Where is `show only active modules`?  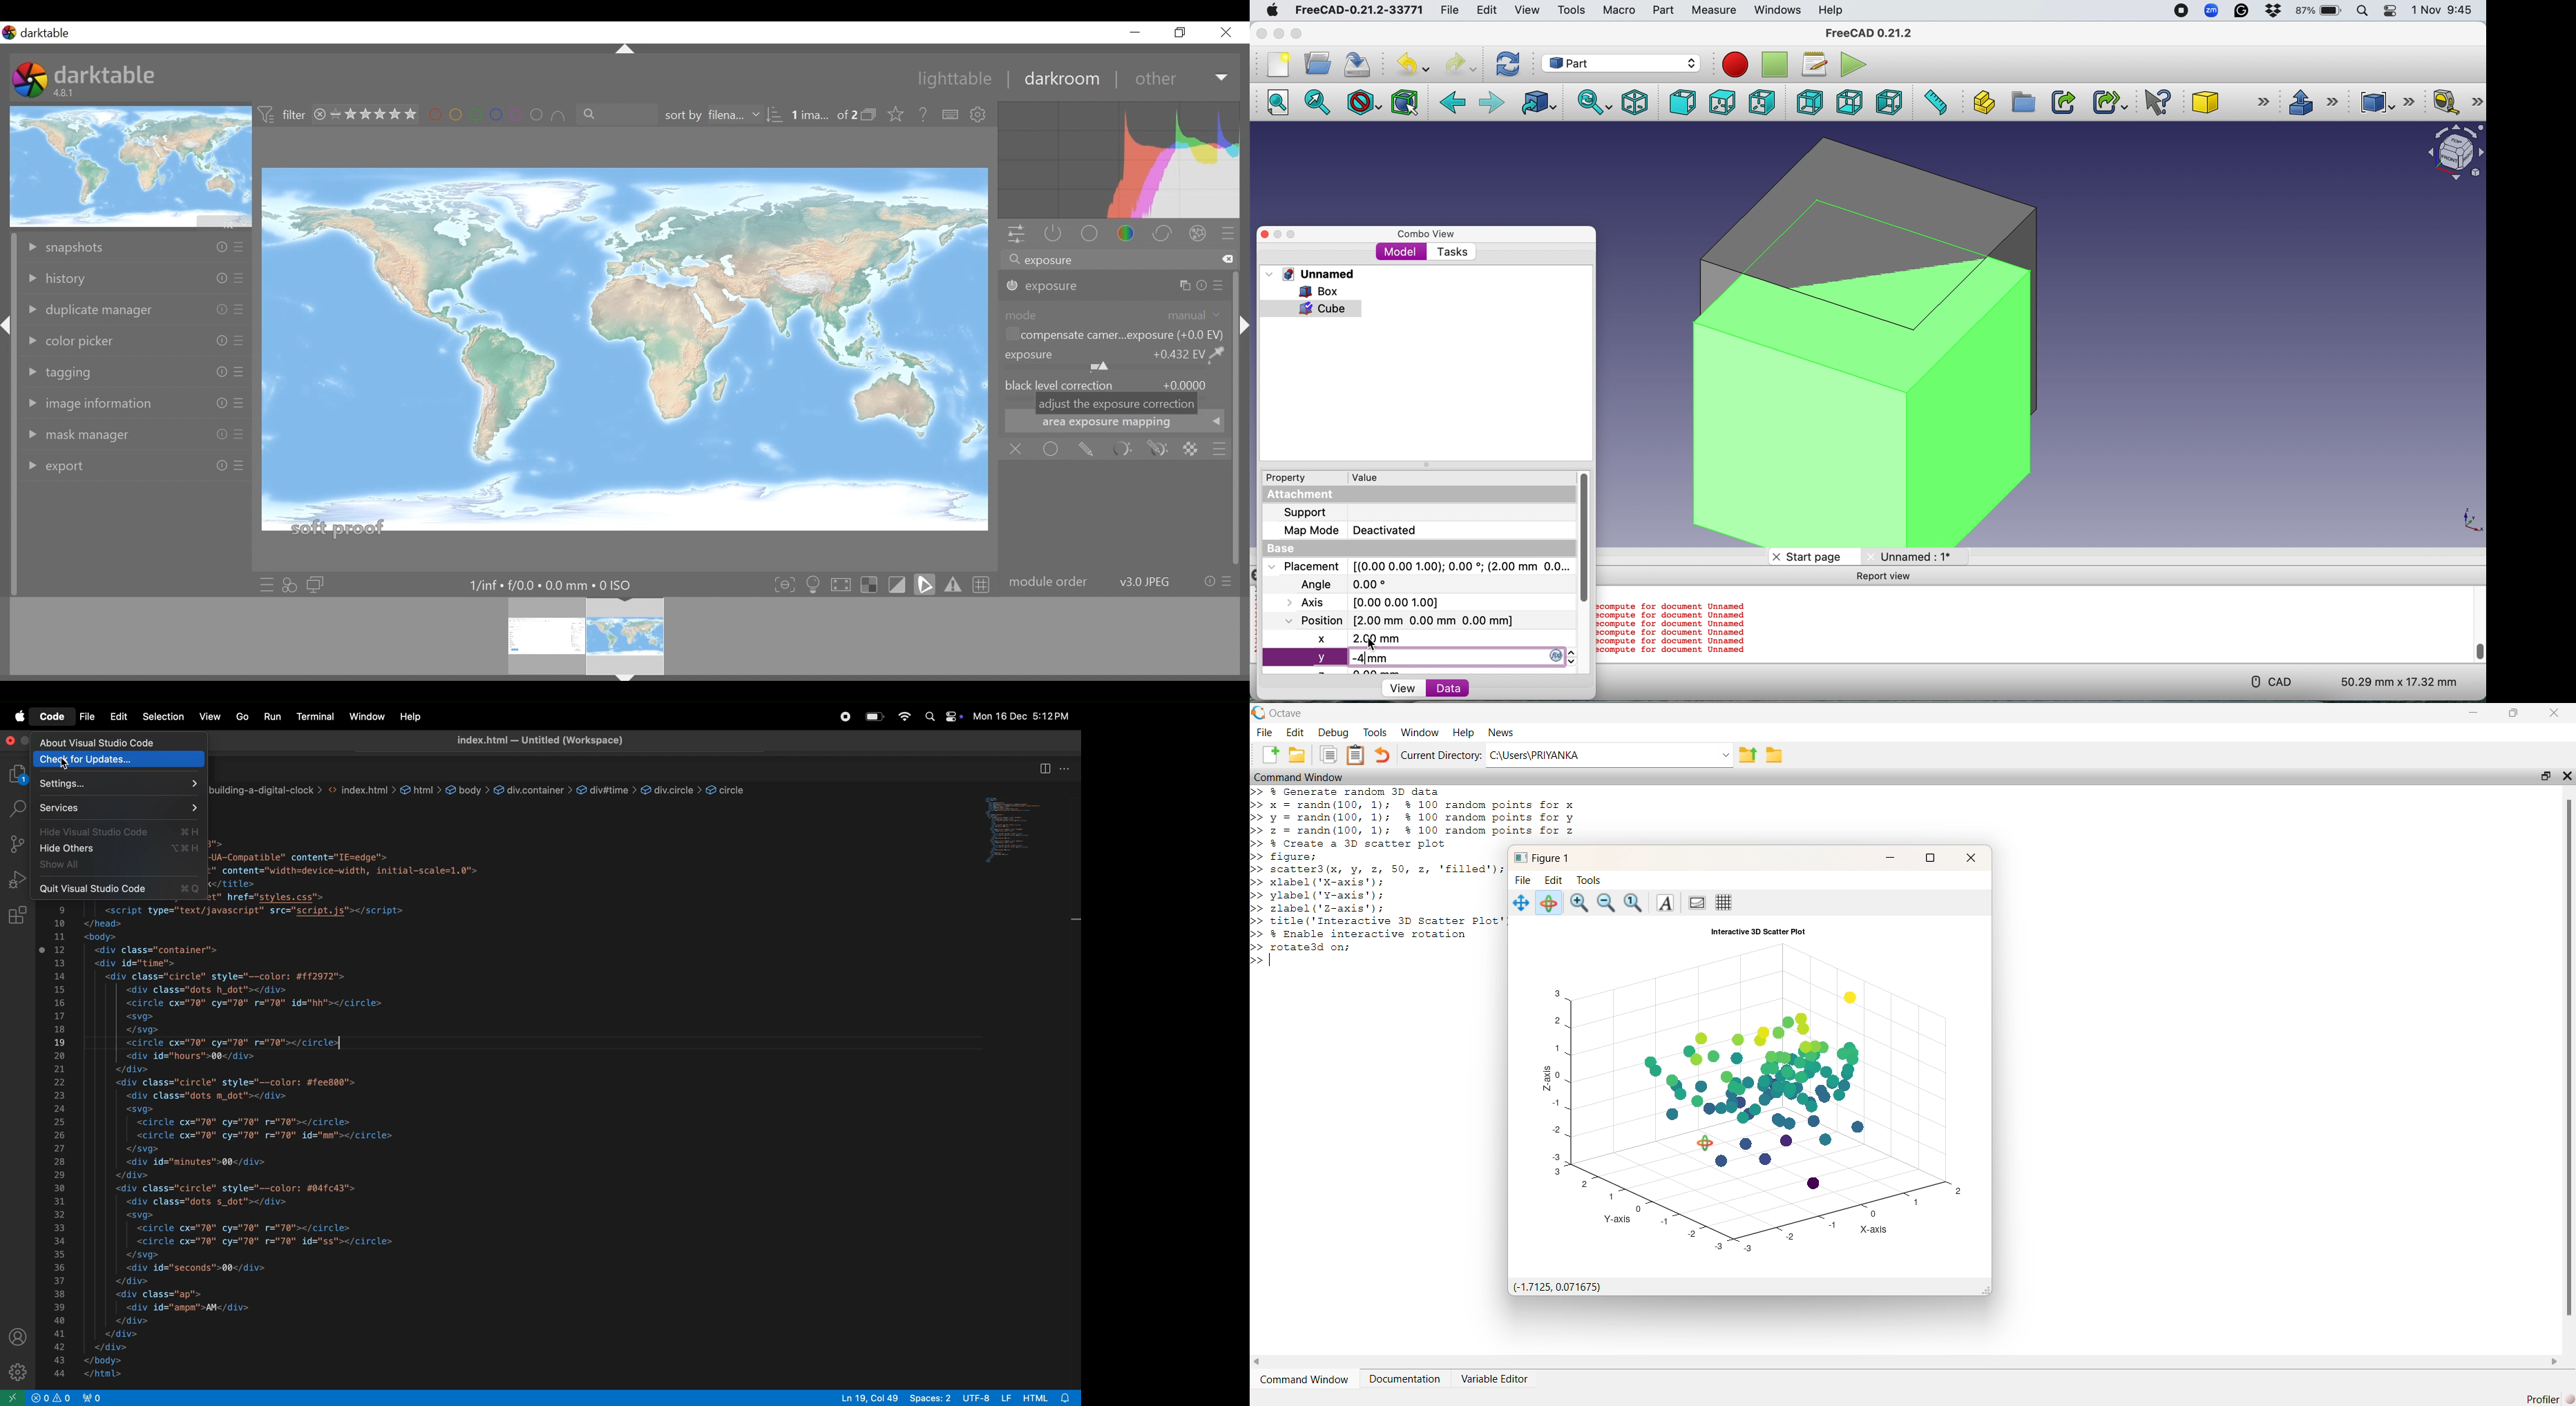 show only active modules is located at coordinates (1050, 235).